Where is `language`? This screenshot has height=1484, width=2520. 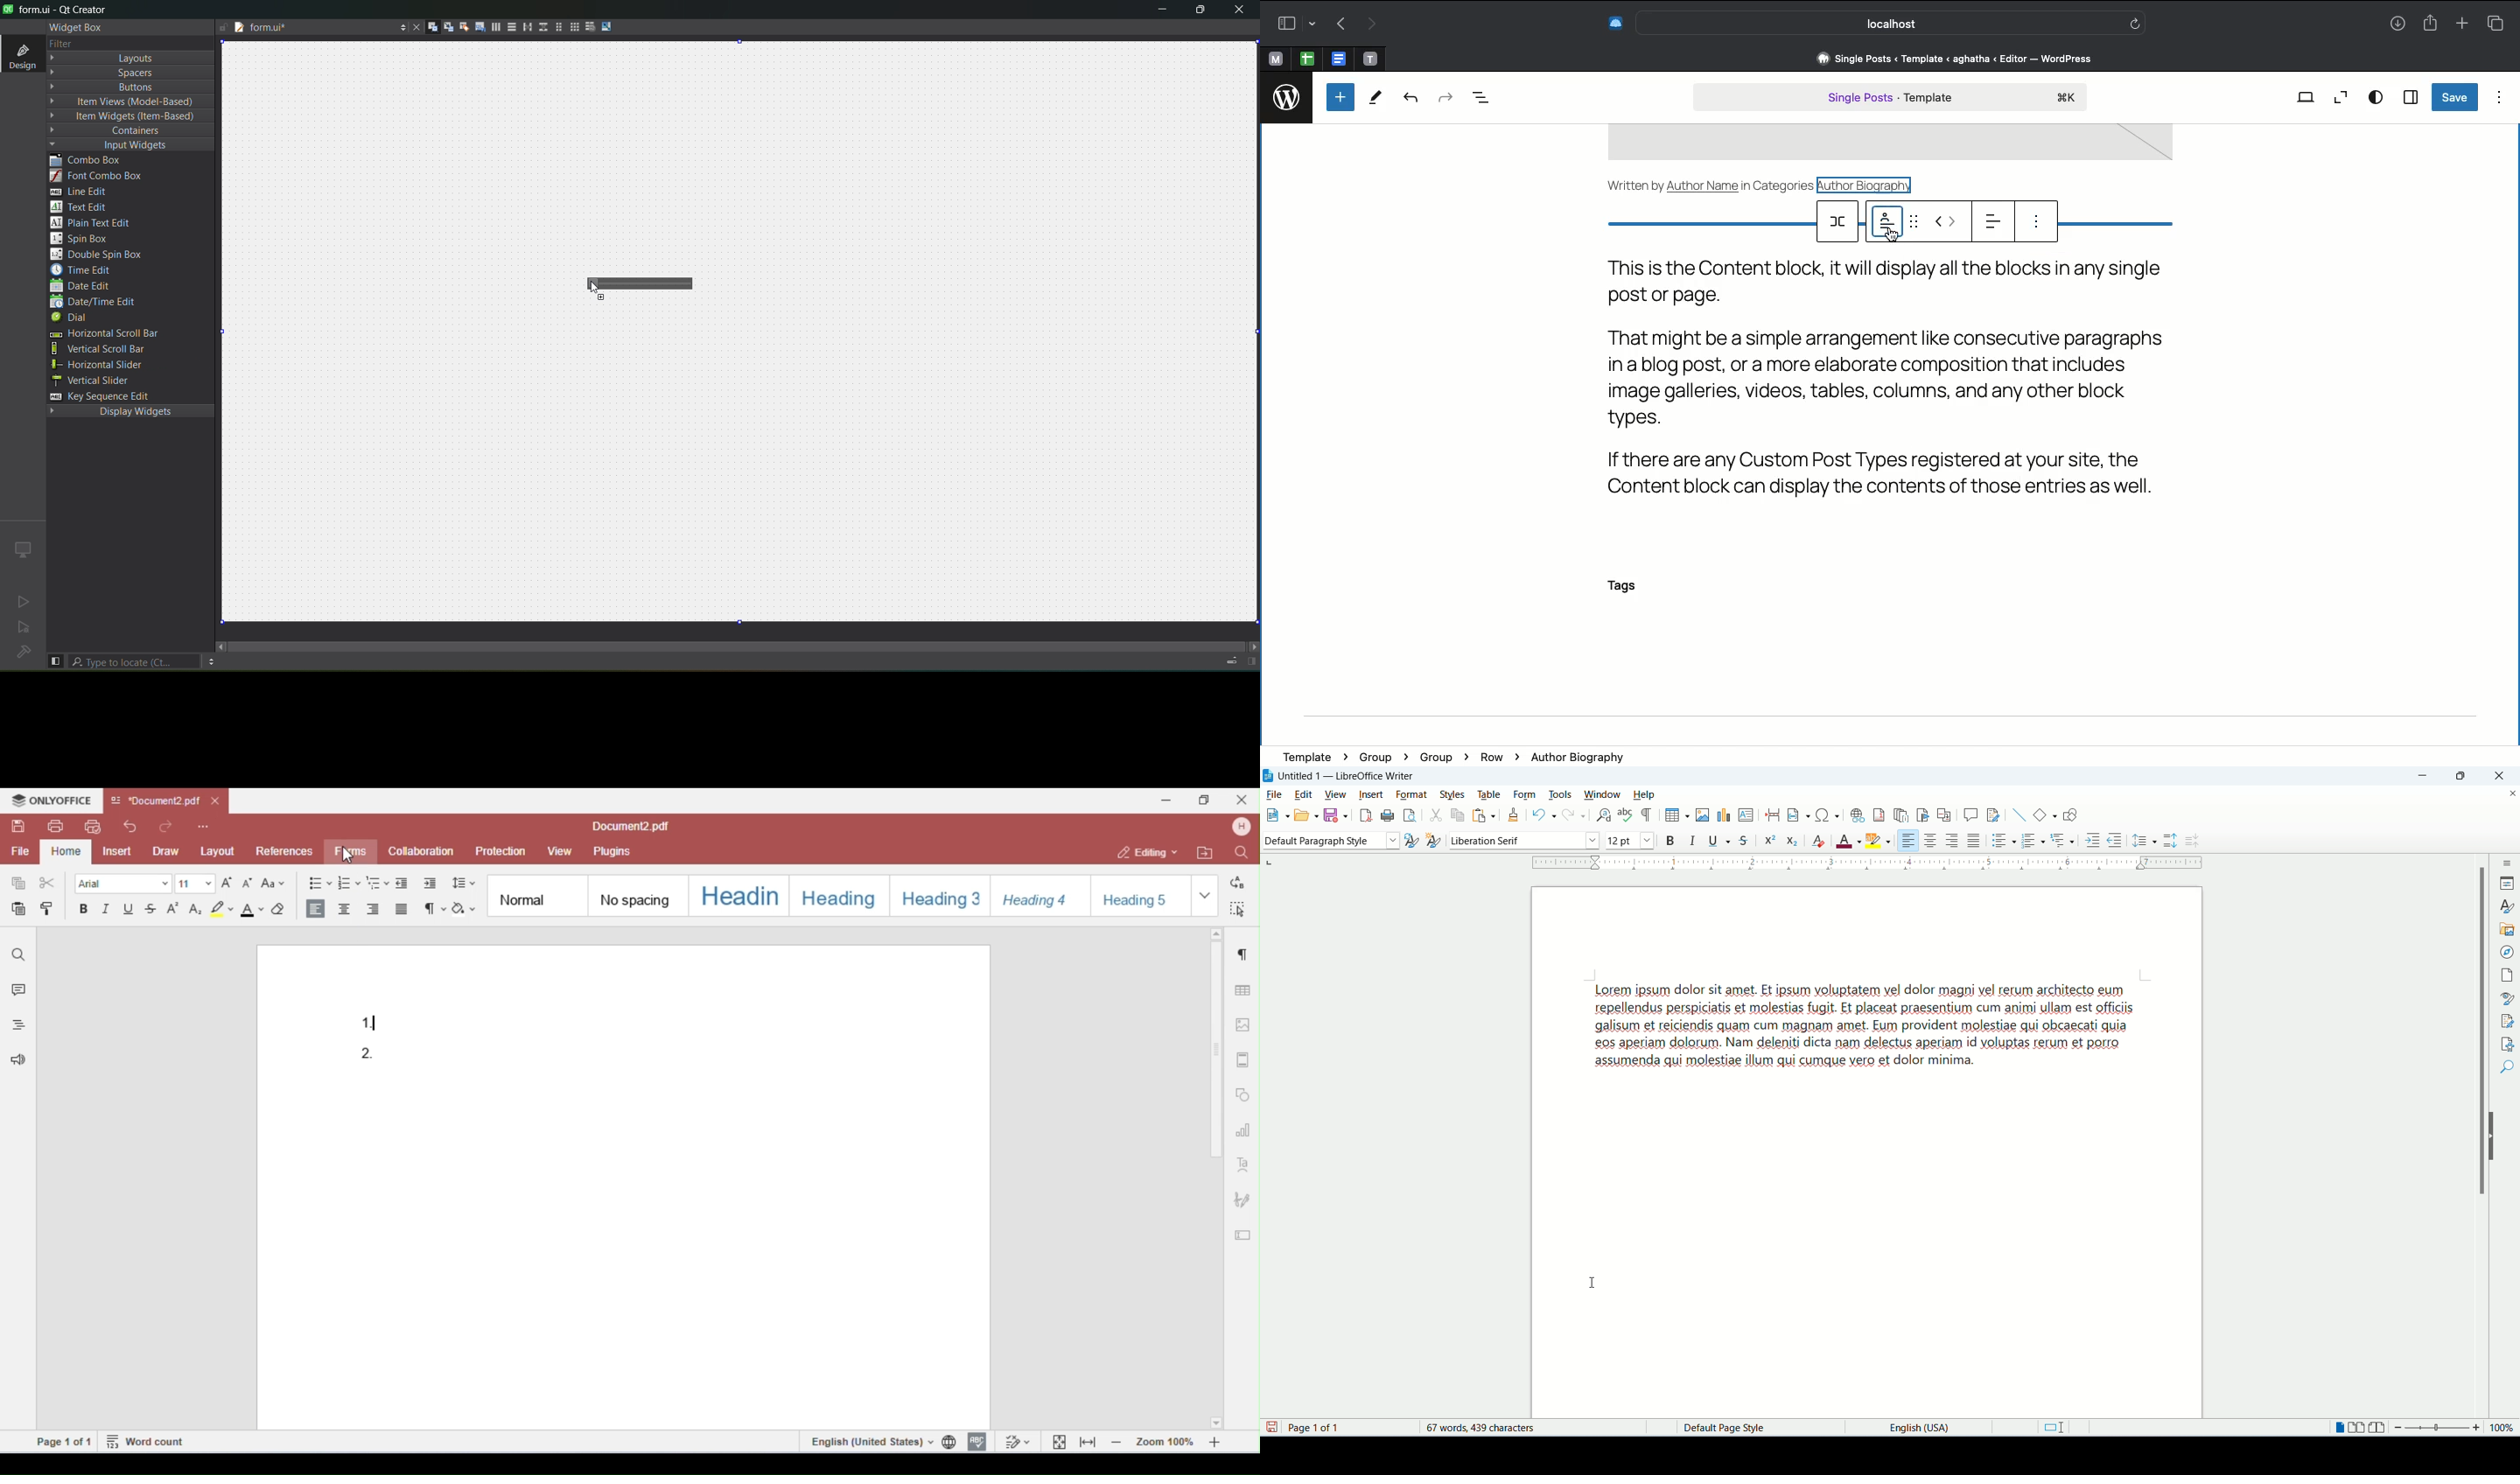
language is located at coordinates (1921, 1429).